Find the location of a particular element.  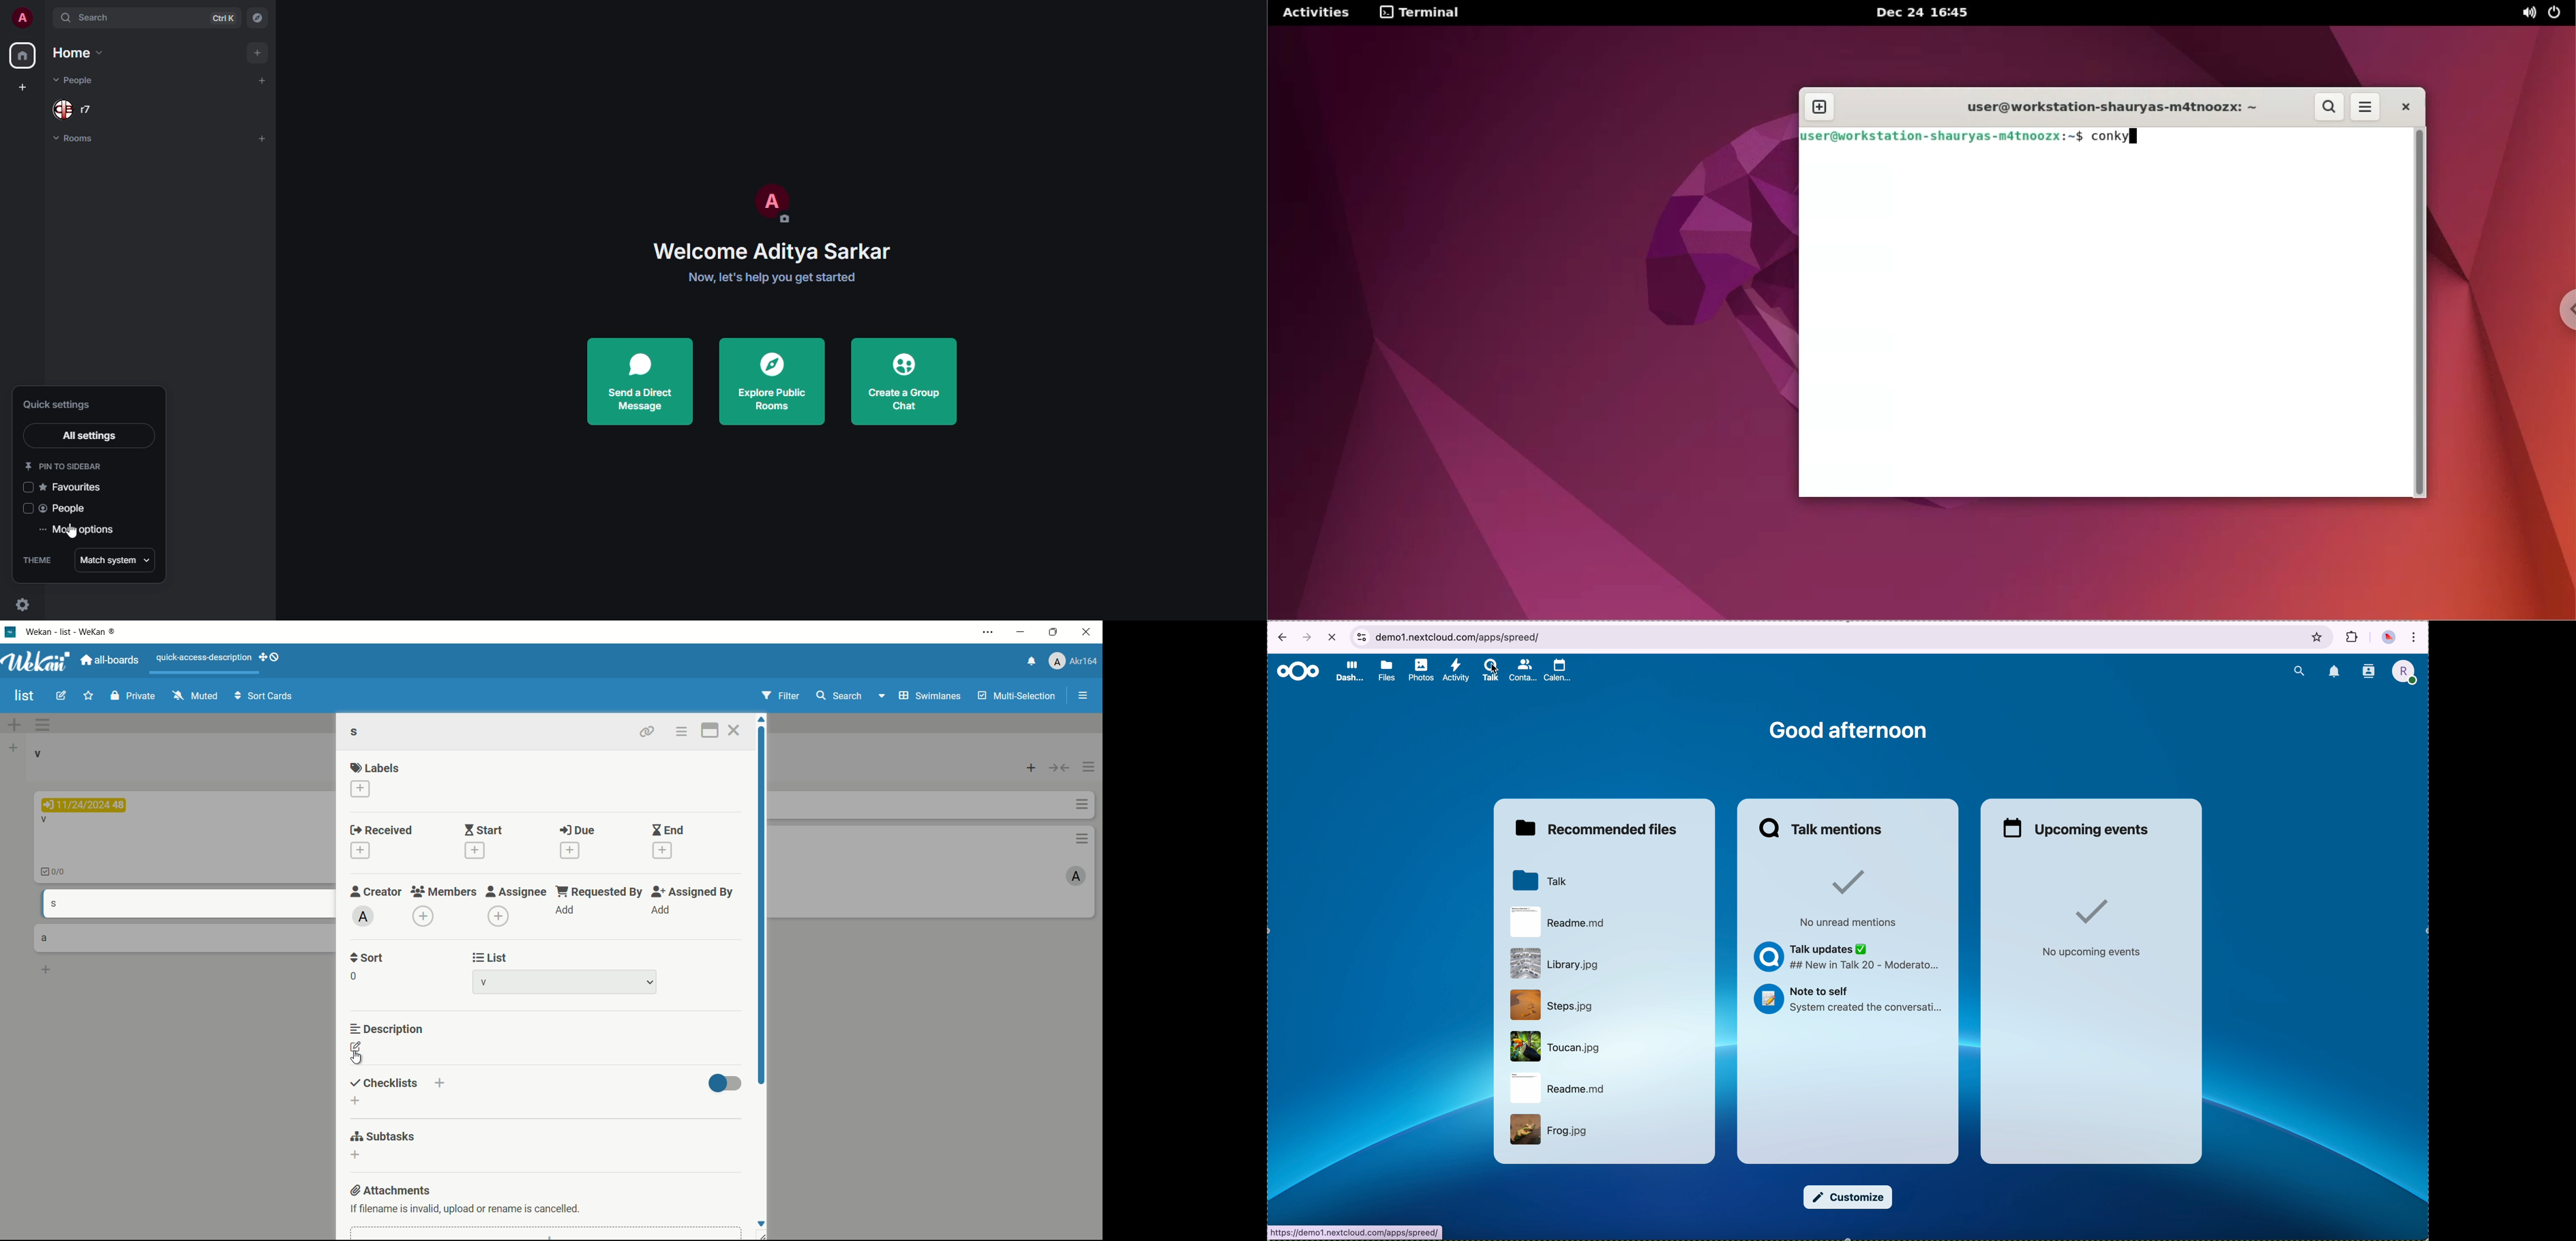

filter is located at coordinates (780, 695).